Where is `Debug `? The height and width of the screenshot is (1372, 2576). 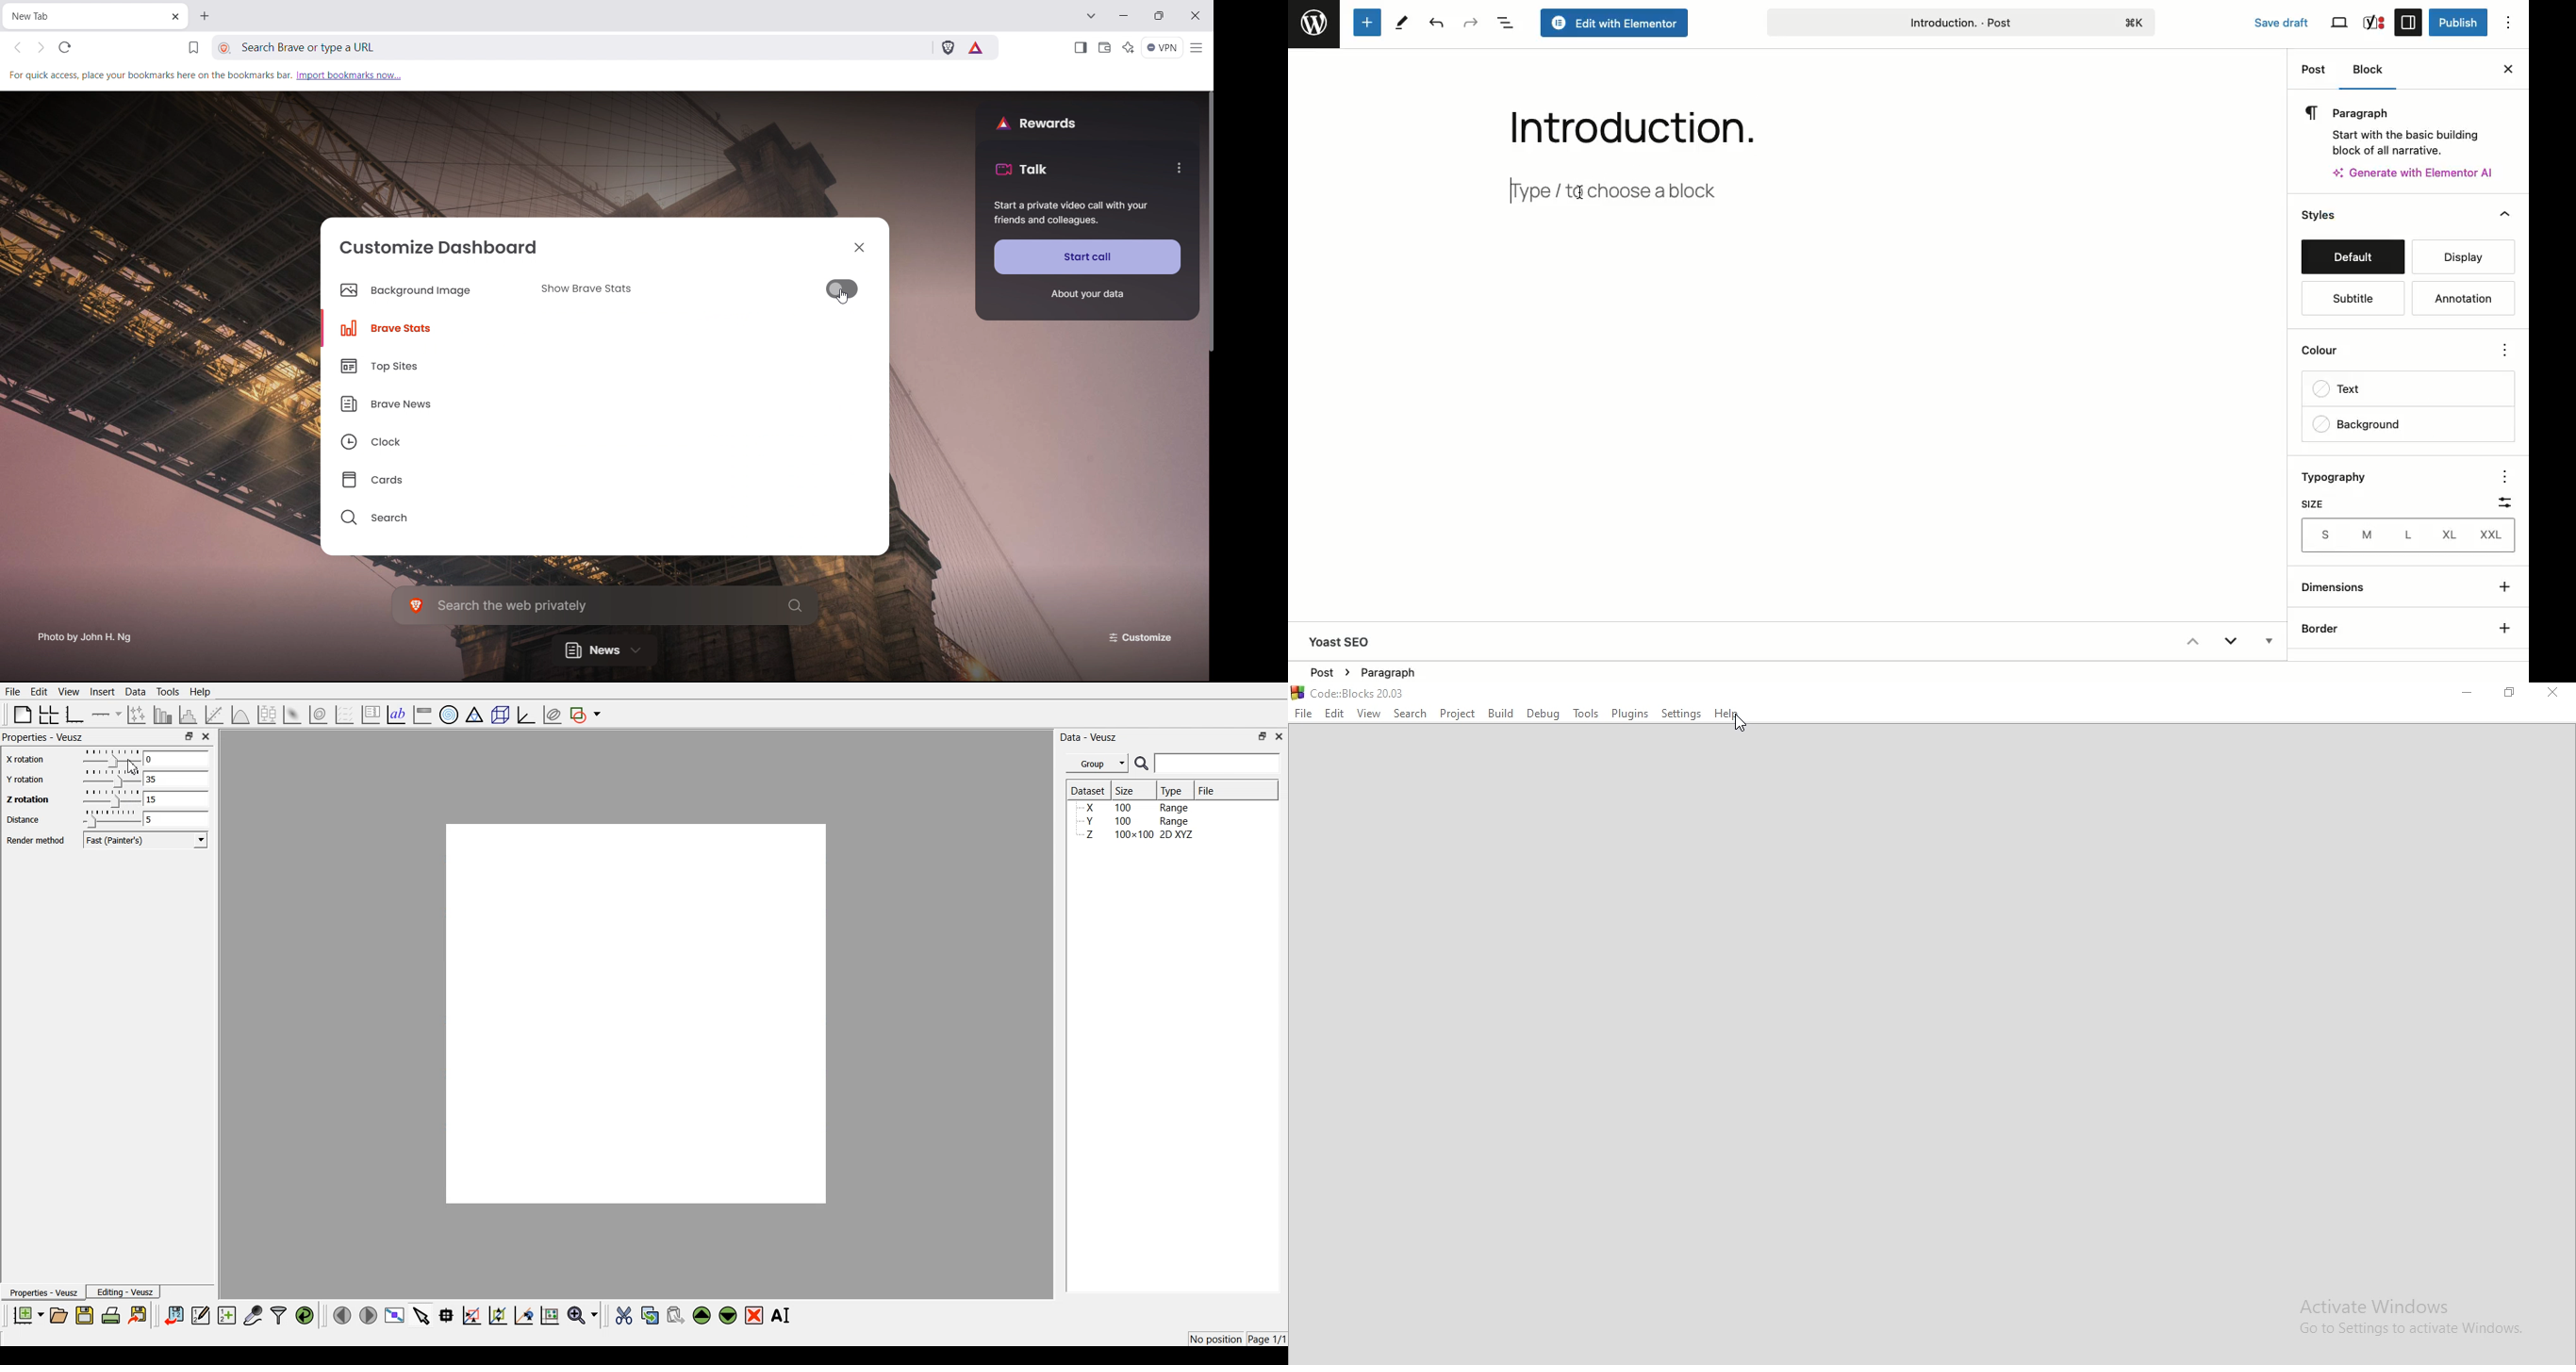 Debug  is located at coordinates (1543, 715).